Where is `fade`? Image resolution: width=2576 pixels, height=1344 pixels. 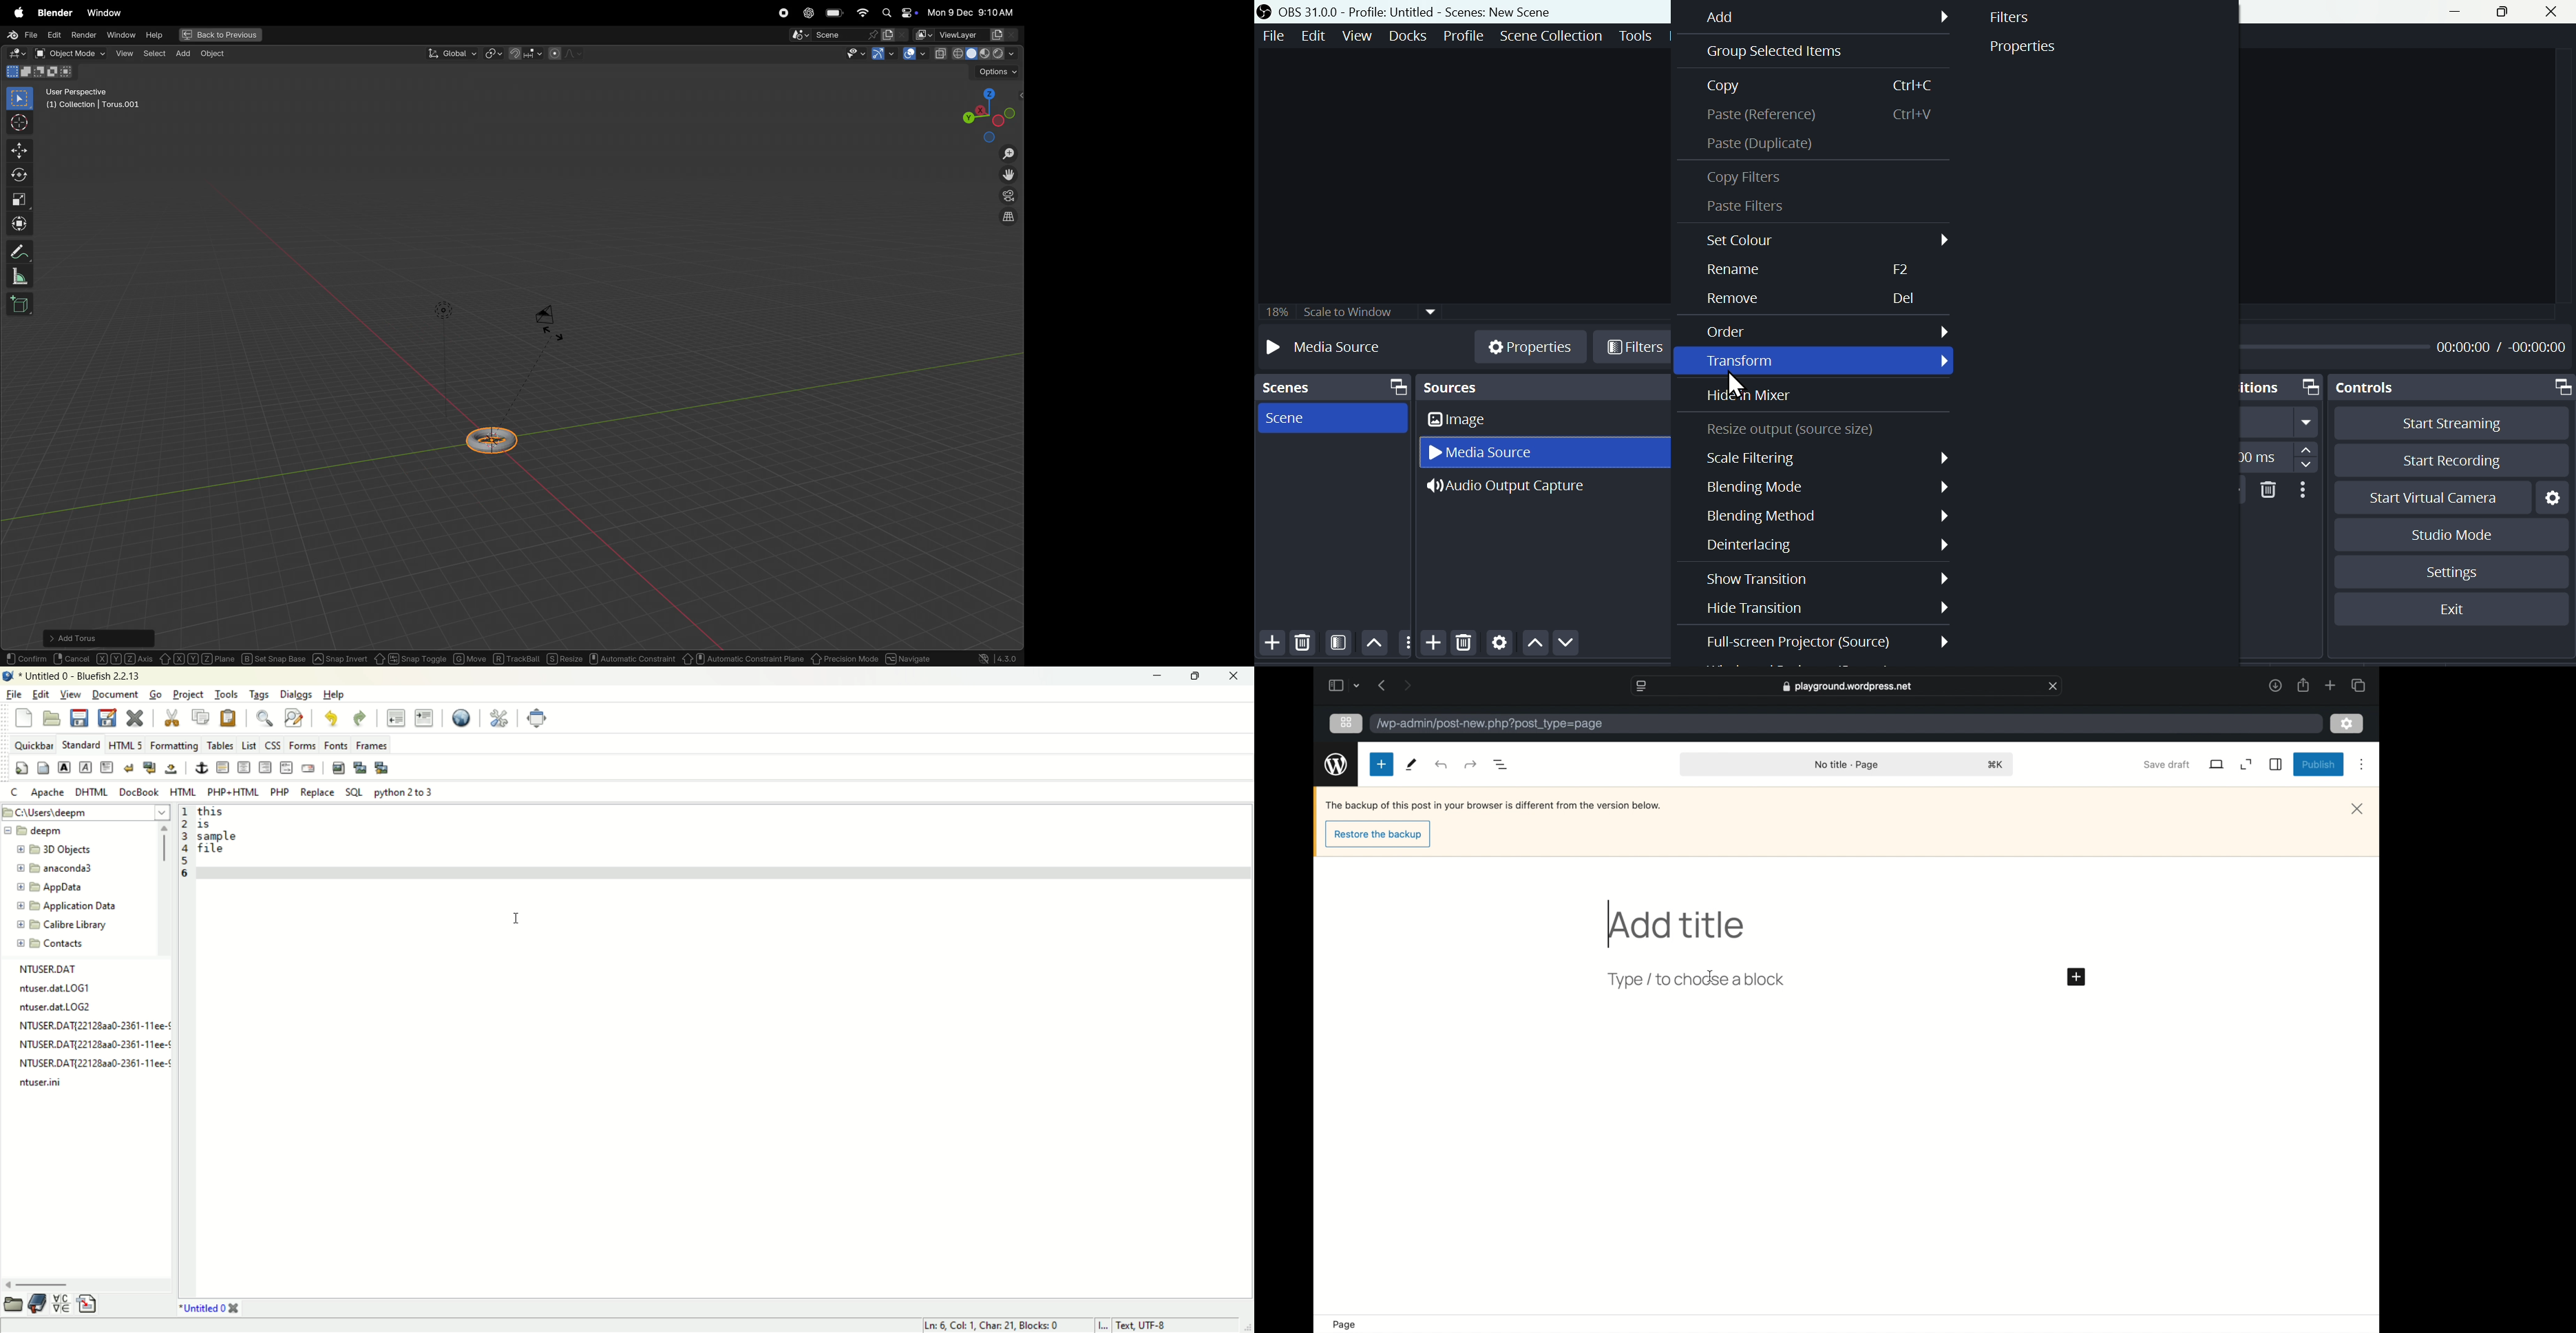 fade is located at coordinates (2282, 423).